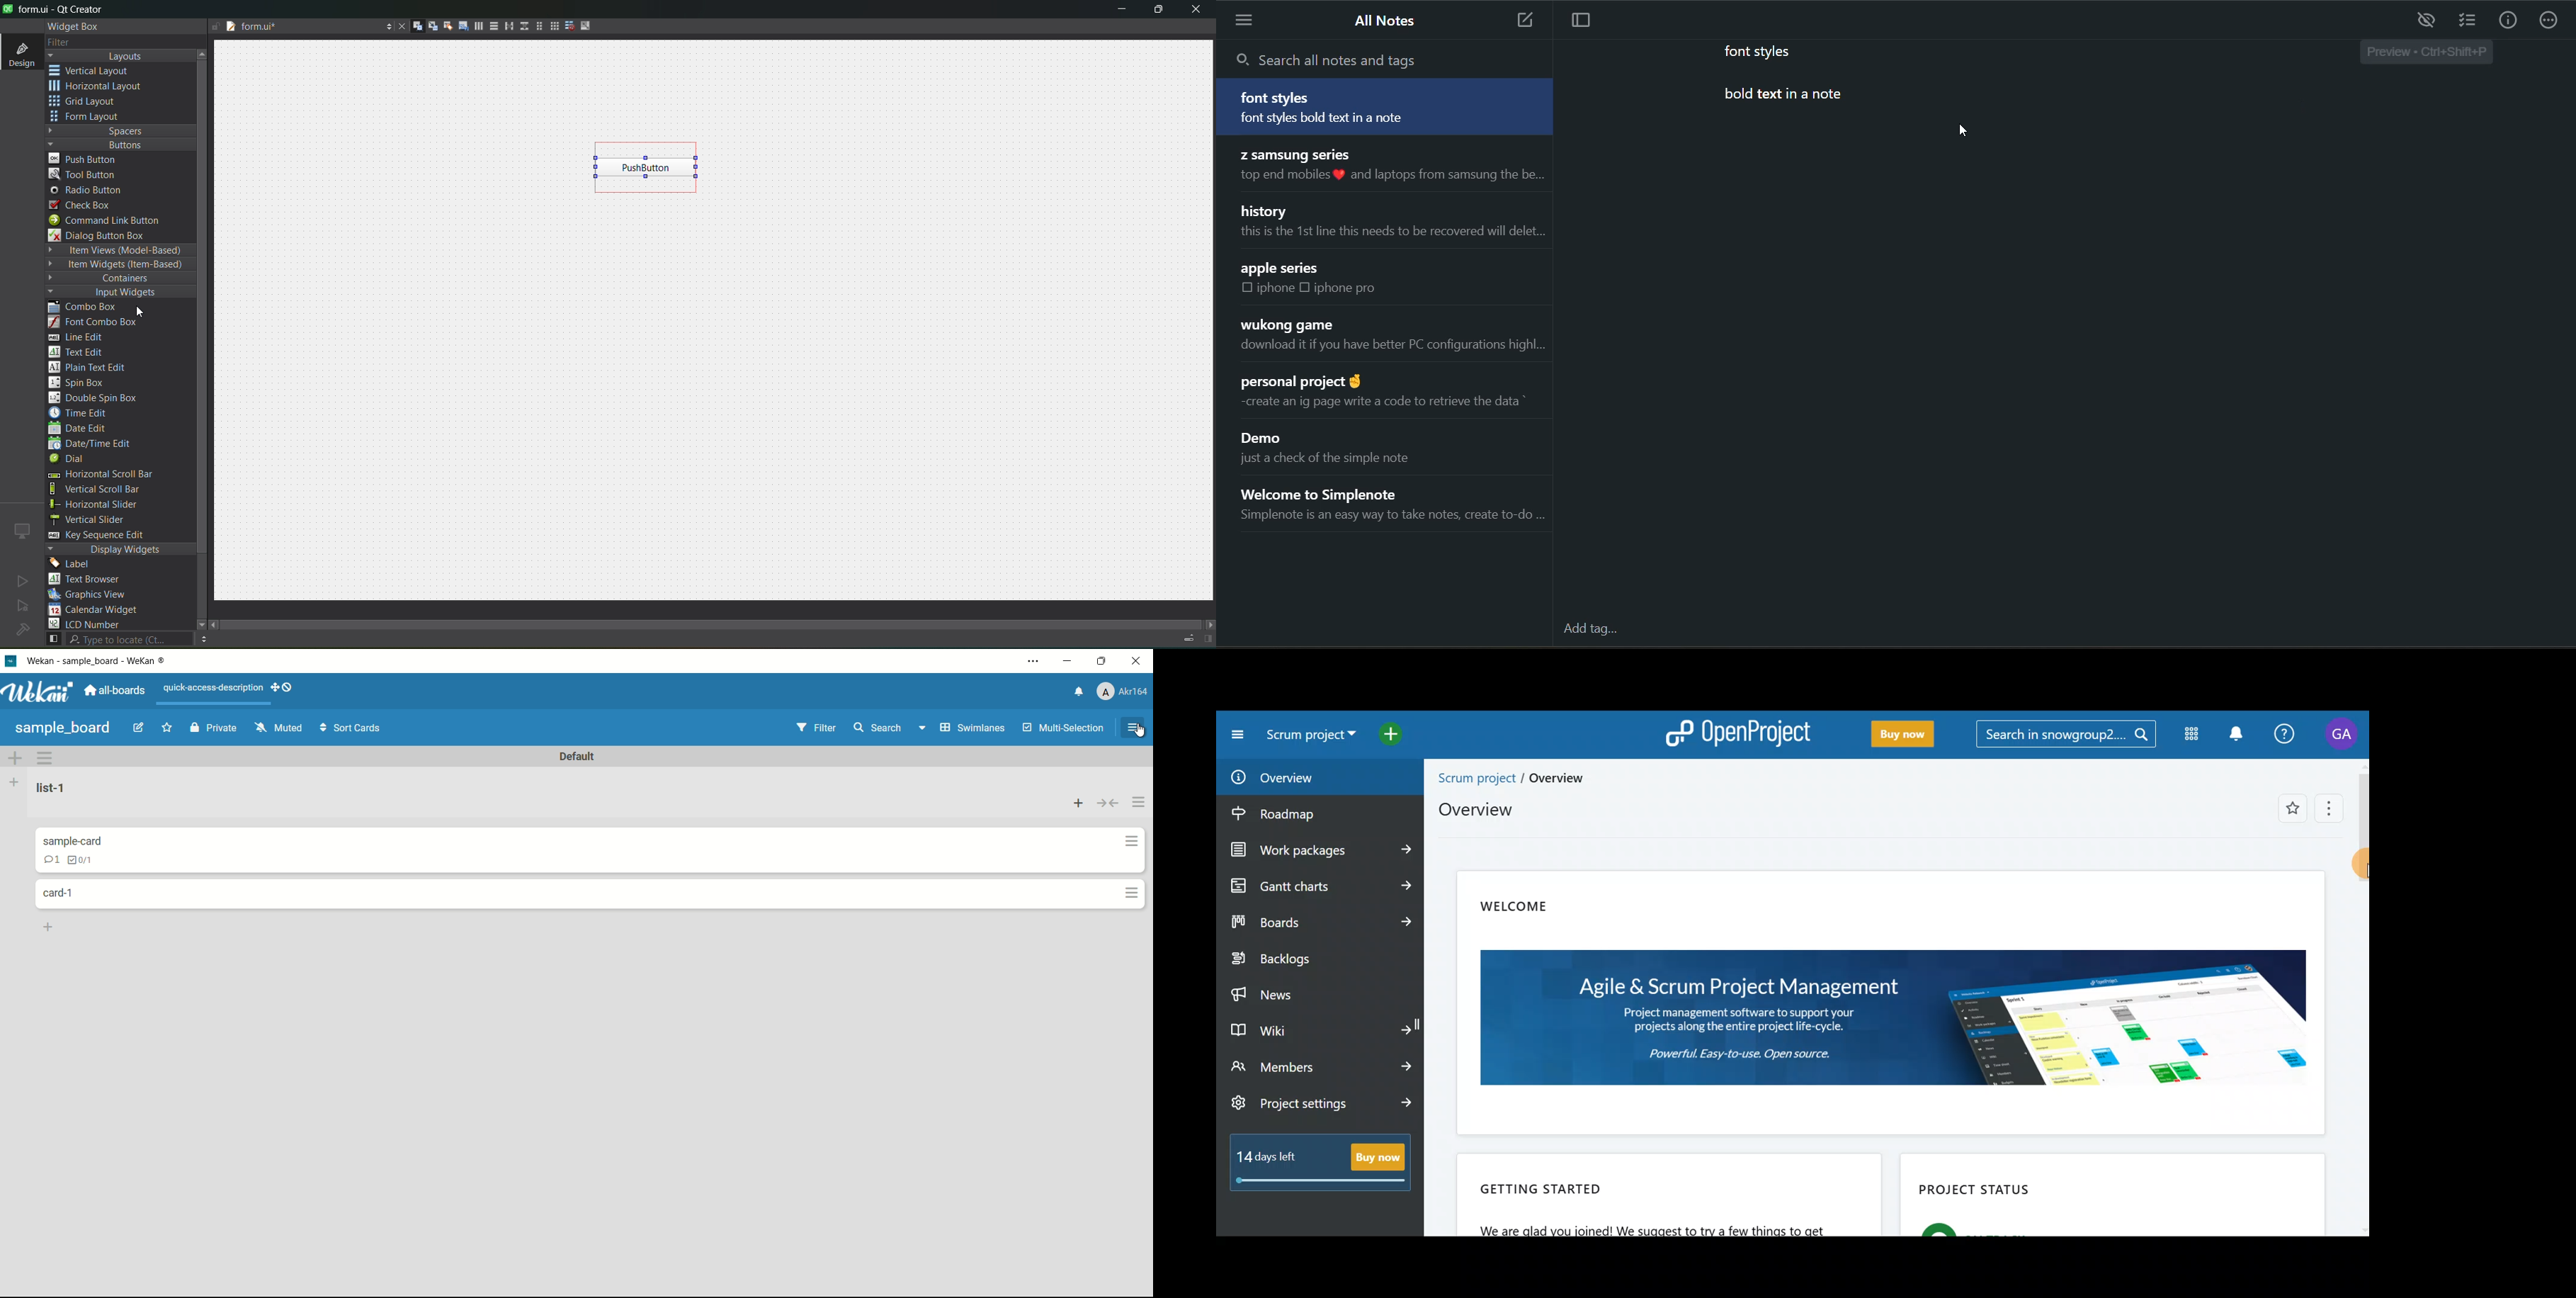  Describe the element at coordinates (1391, 348) in the screenshot. I see `download it if you have better PC configurations highl...` at that location.